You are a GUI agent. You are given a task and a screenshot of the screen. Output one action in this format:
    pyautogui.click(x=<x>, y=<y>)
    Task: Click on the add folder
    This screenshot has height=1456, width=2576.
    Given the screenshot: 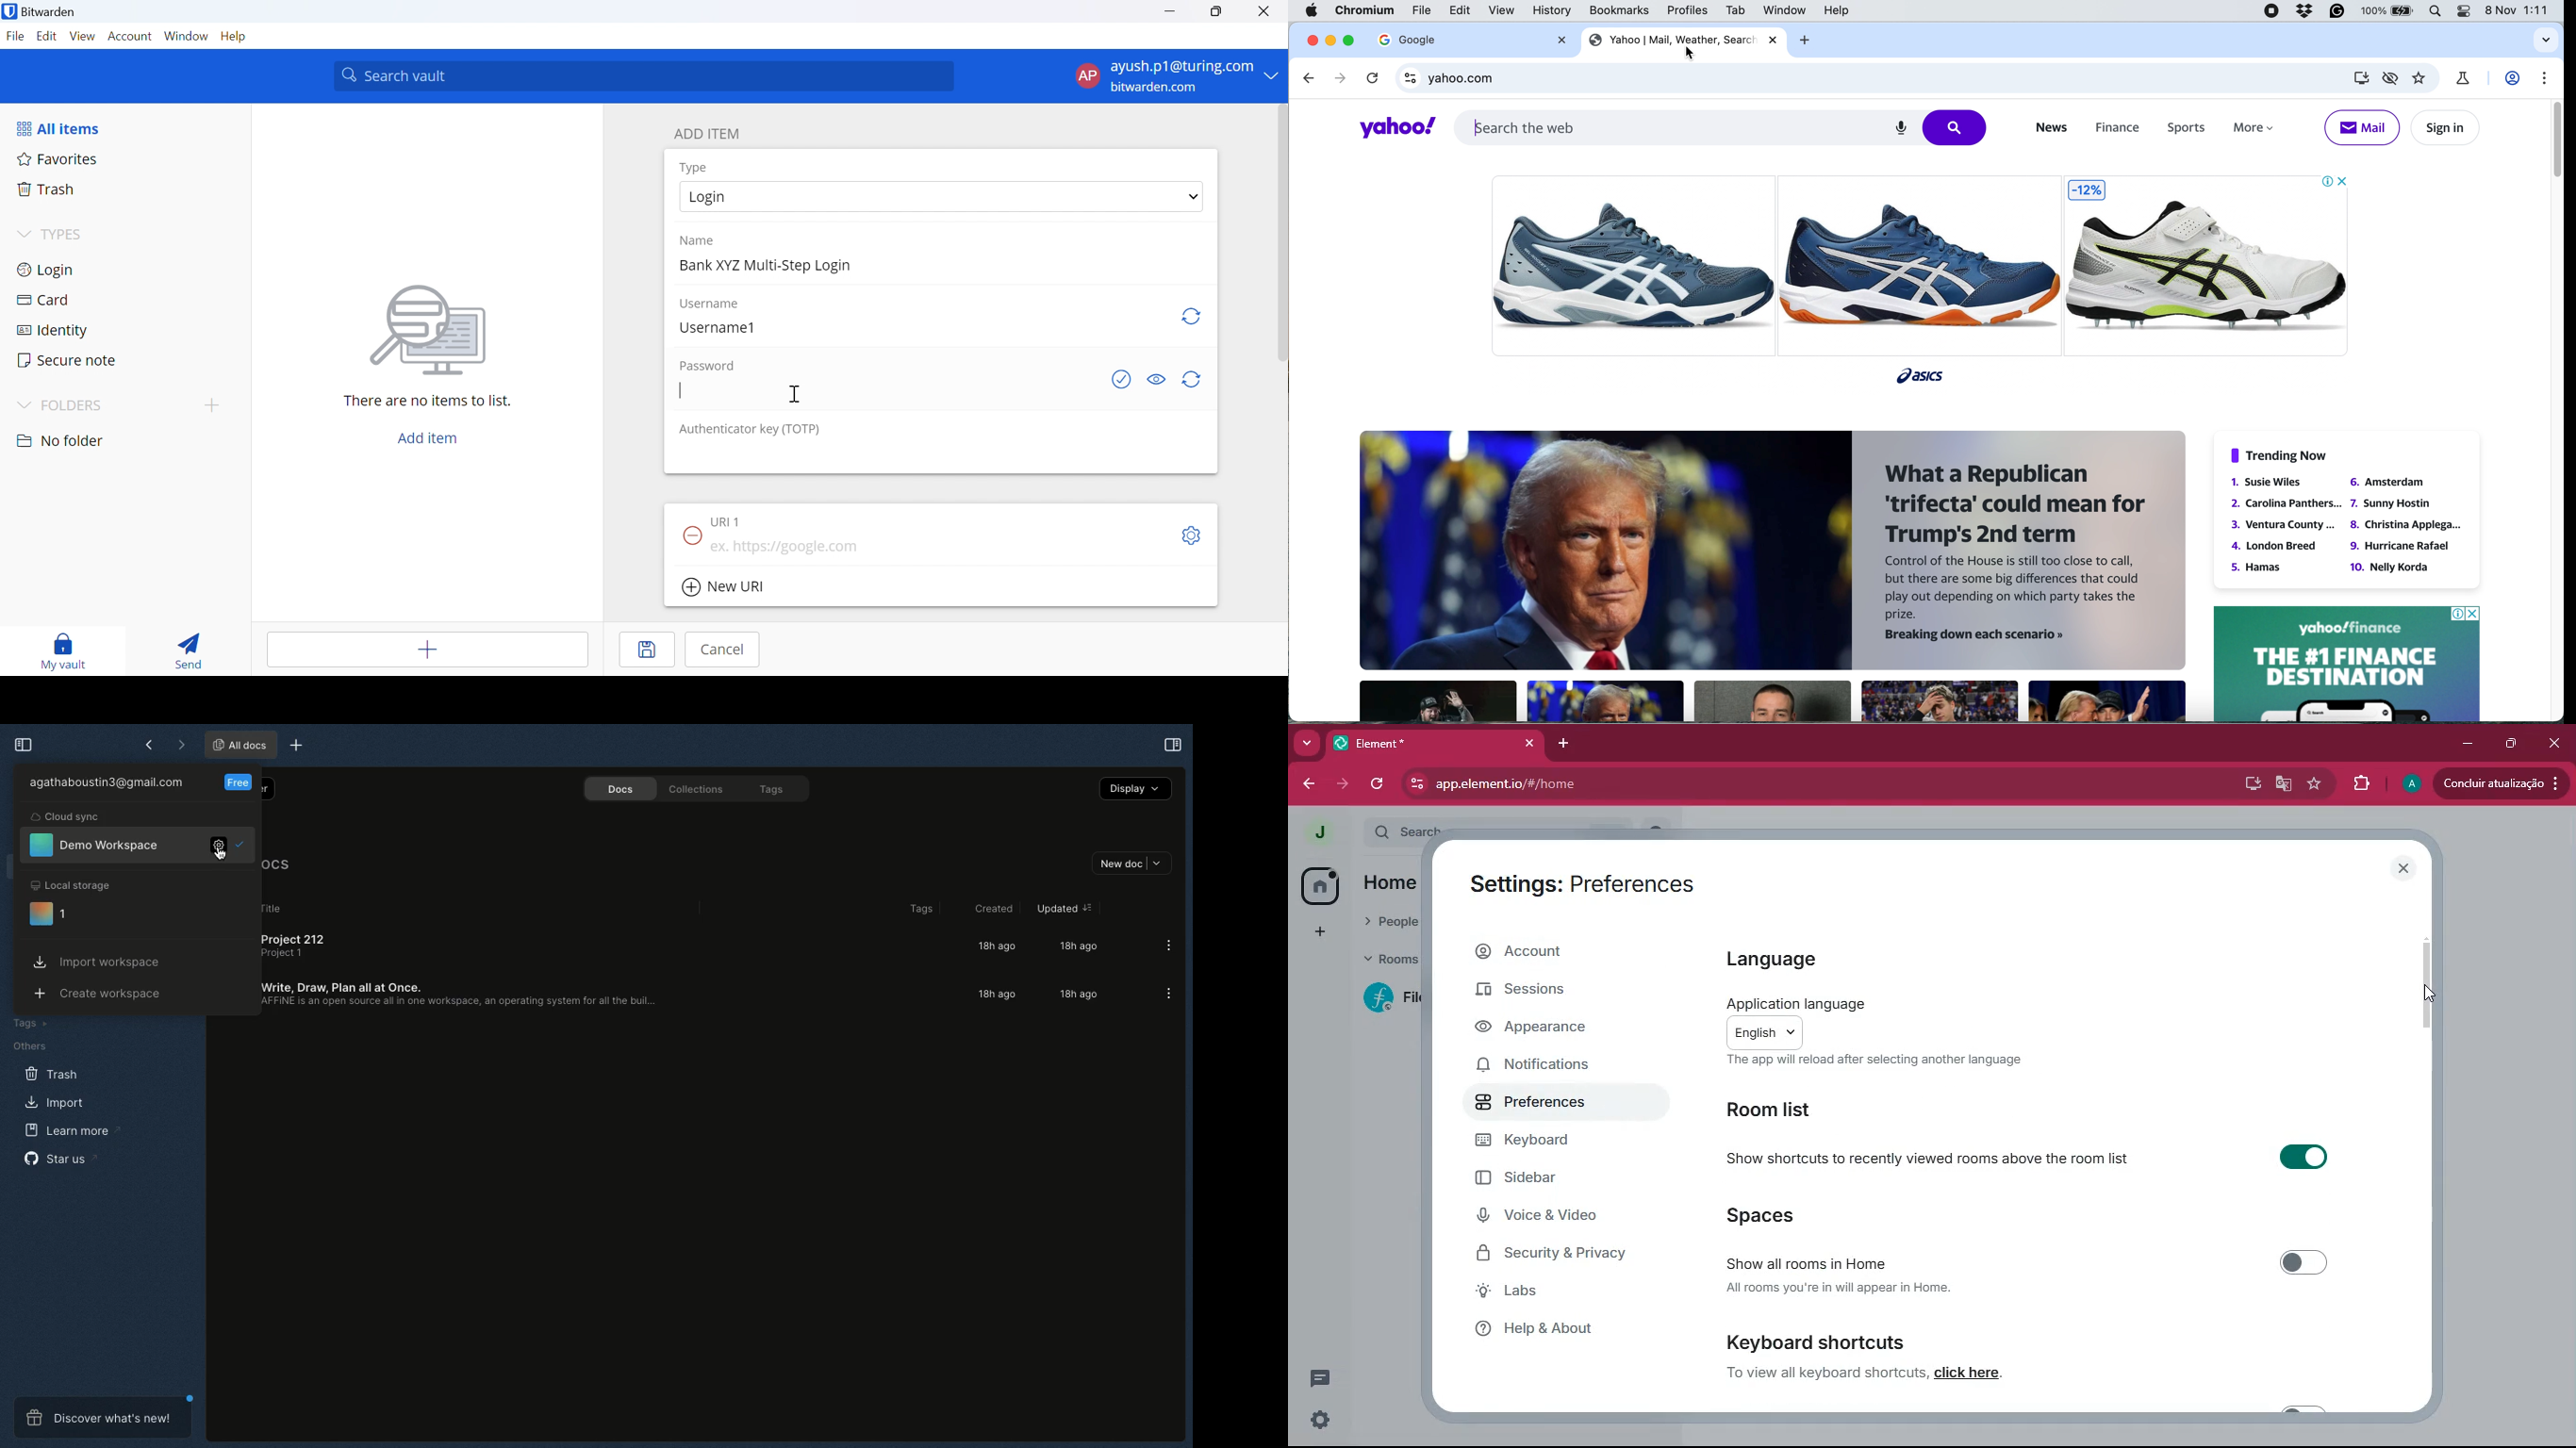 What is the action you would take?
    pyautogui.click(x=215, y=405)
    